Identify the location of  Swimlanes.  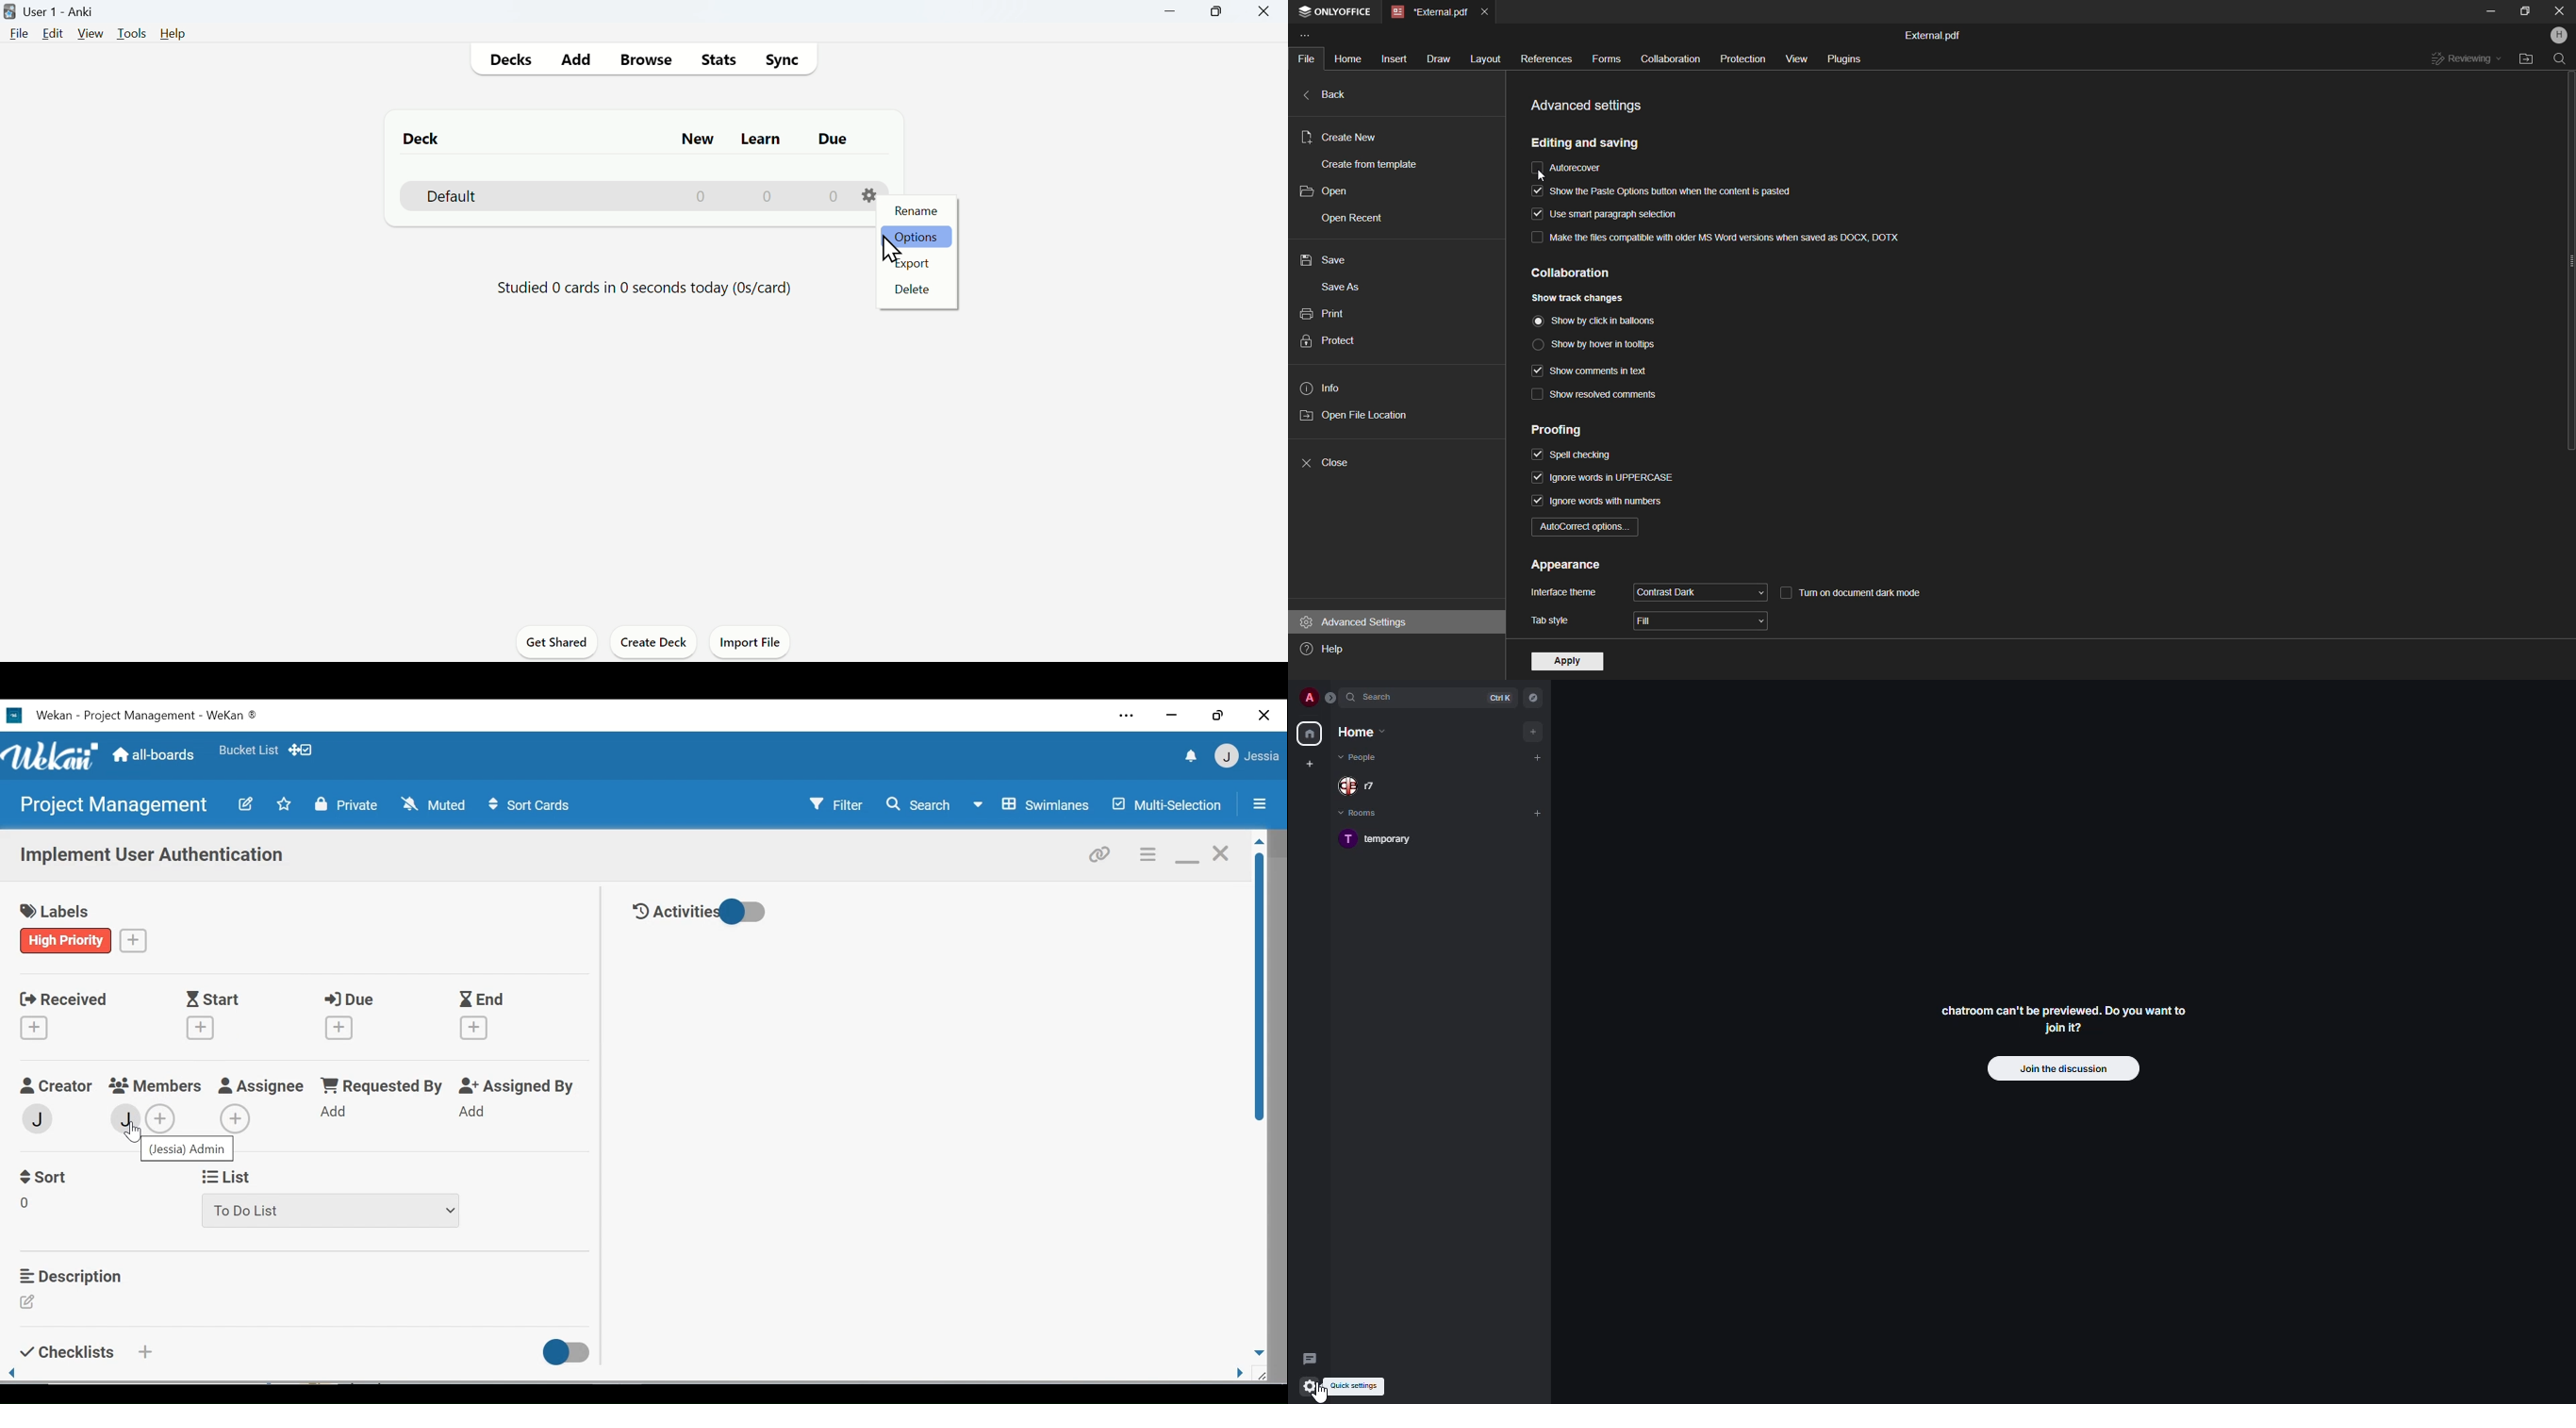
(1035, 806).